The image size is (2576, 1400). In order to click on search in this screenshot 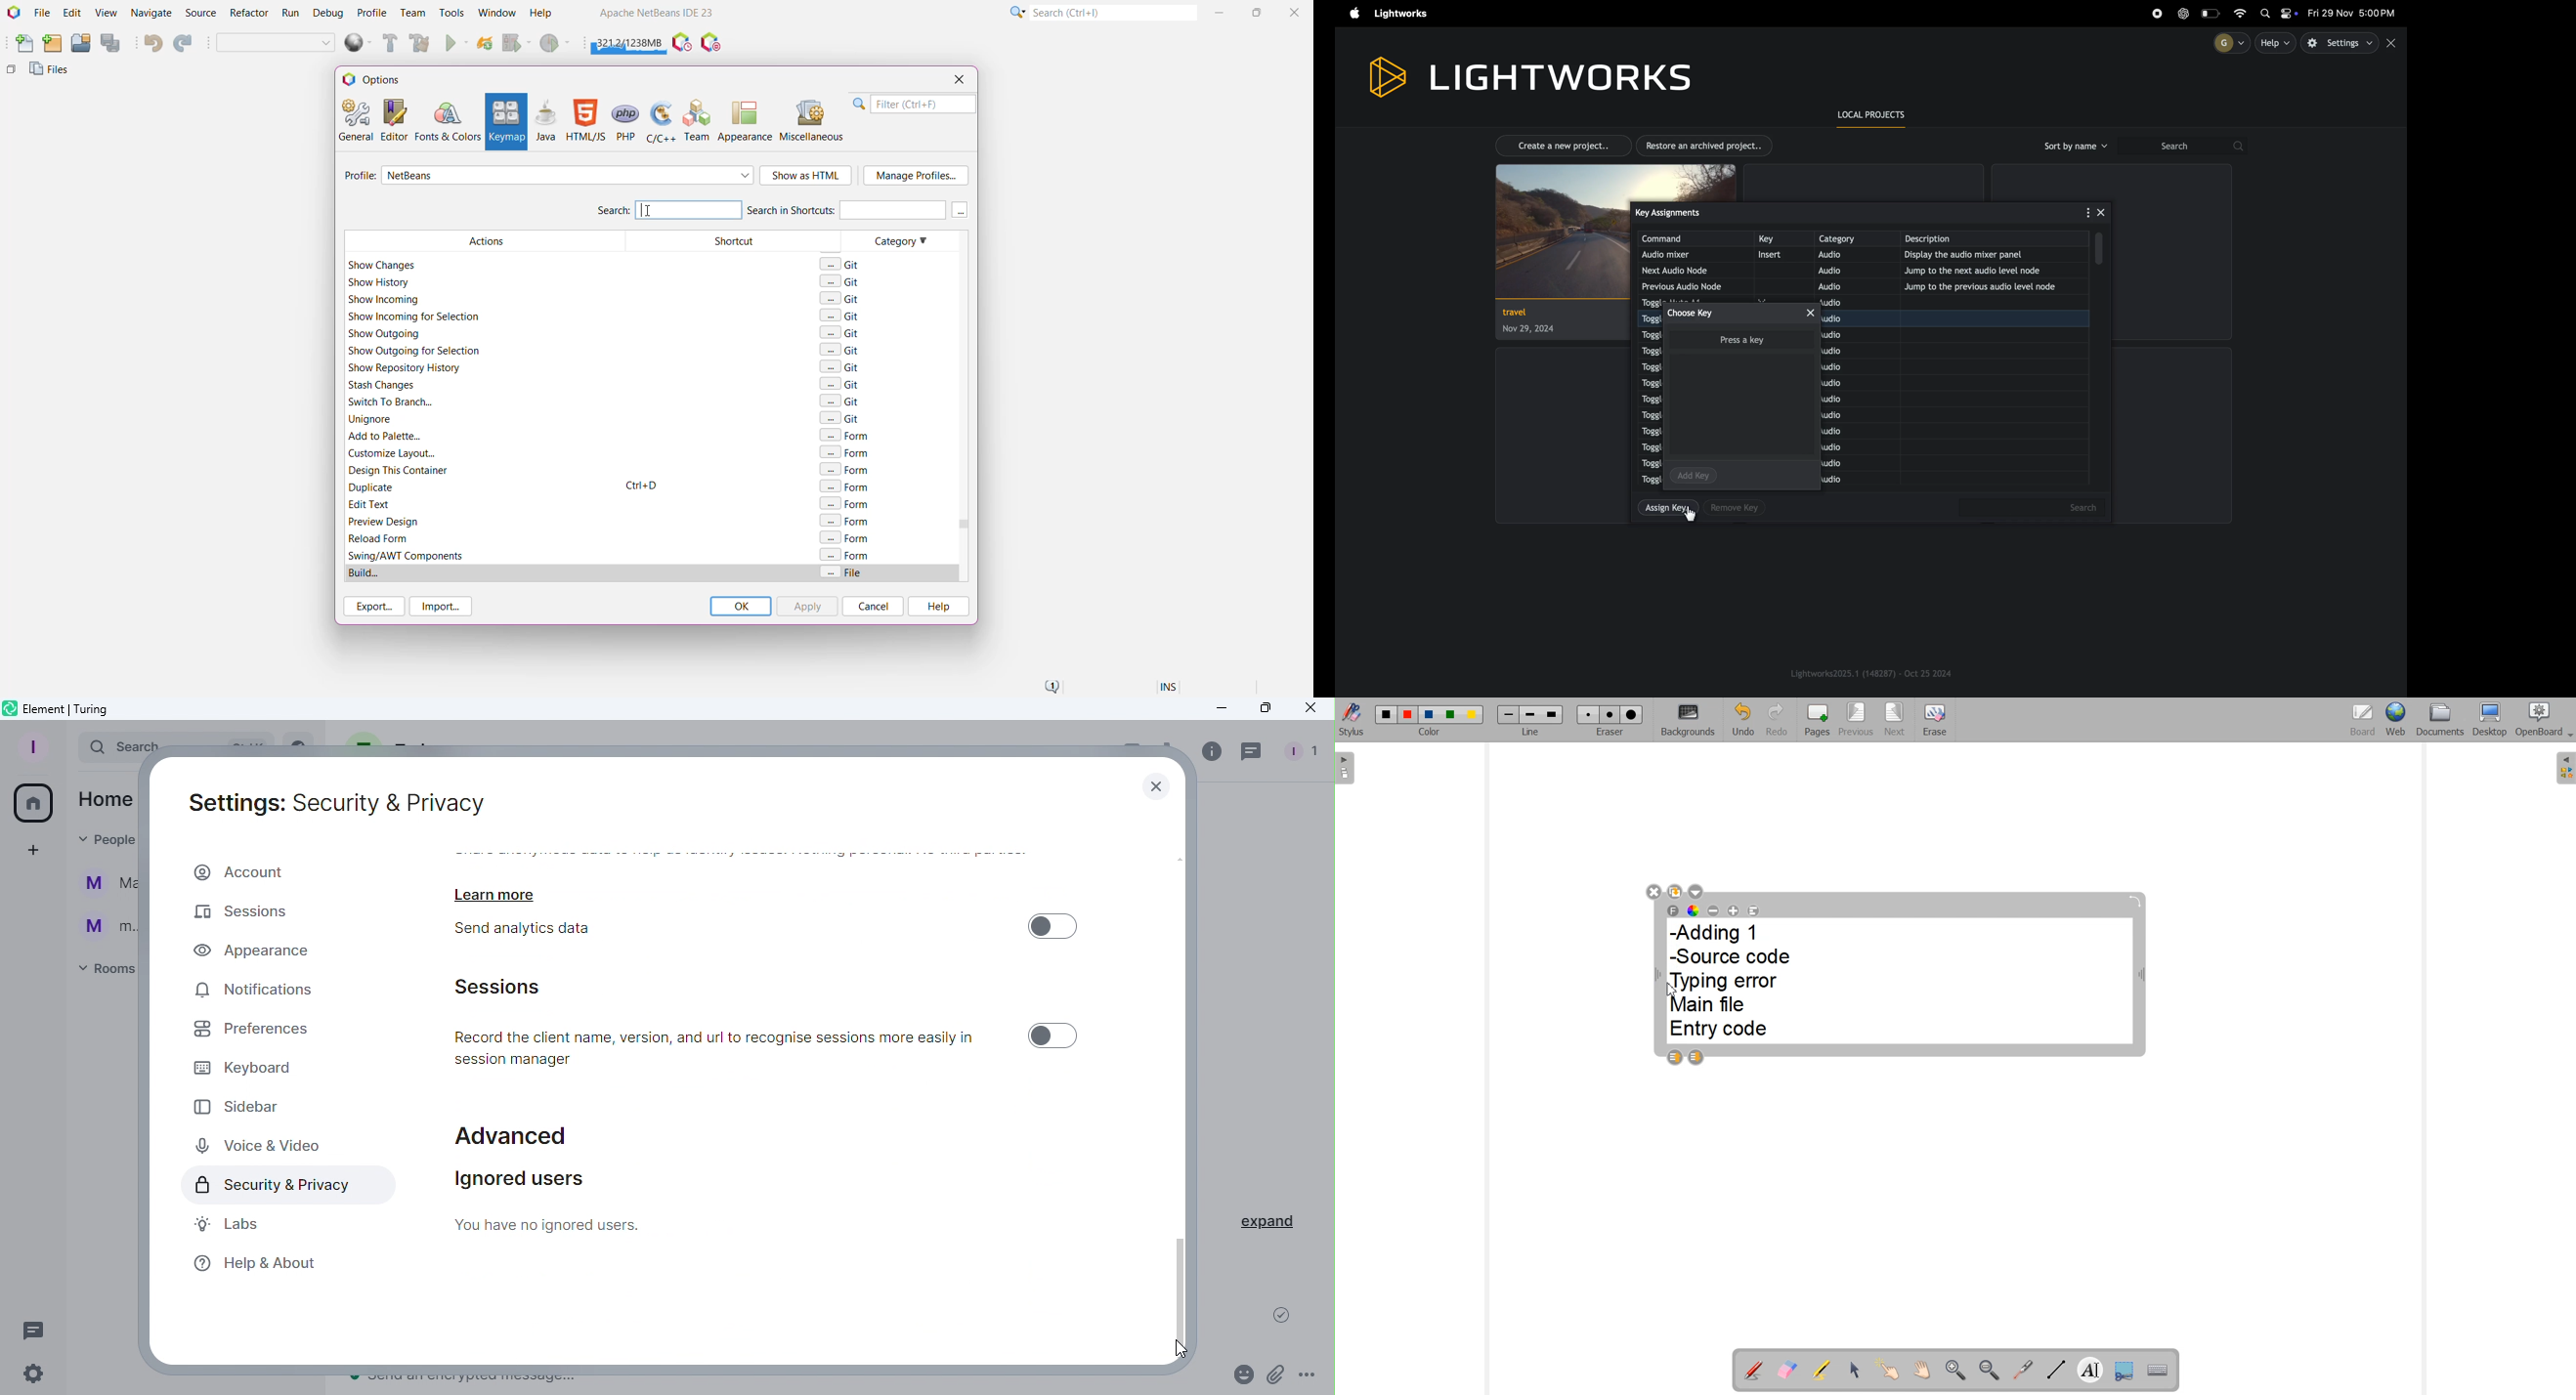, I will do `click(2182, 147)`.